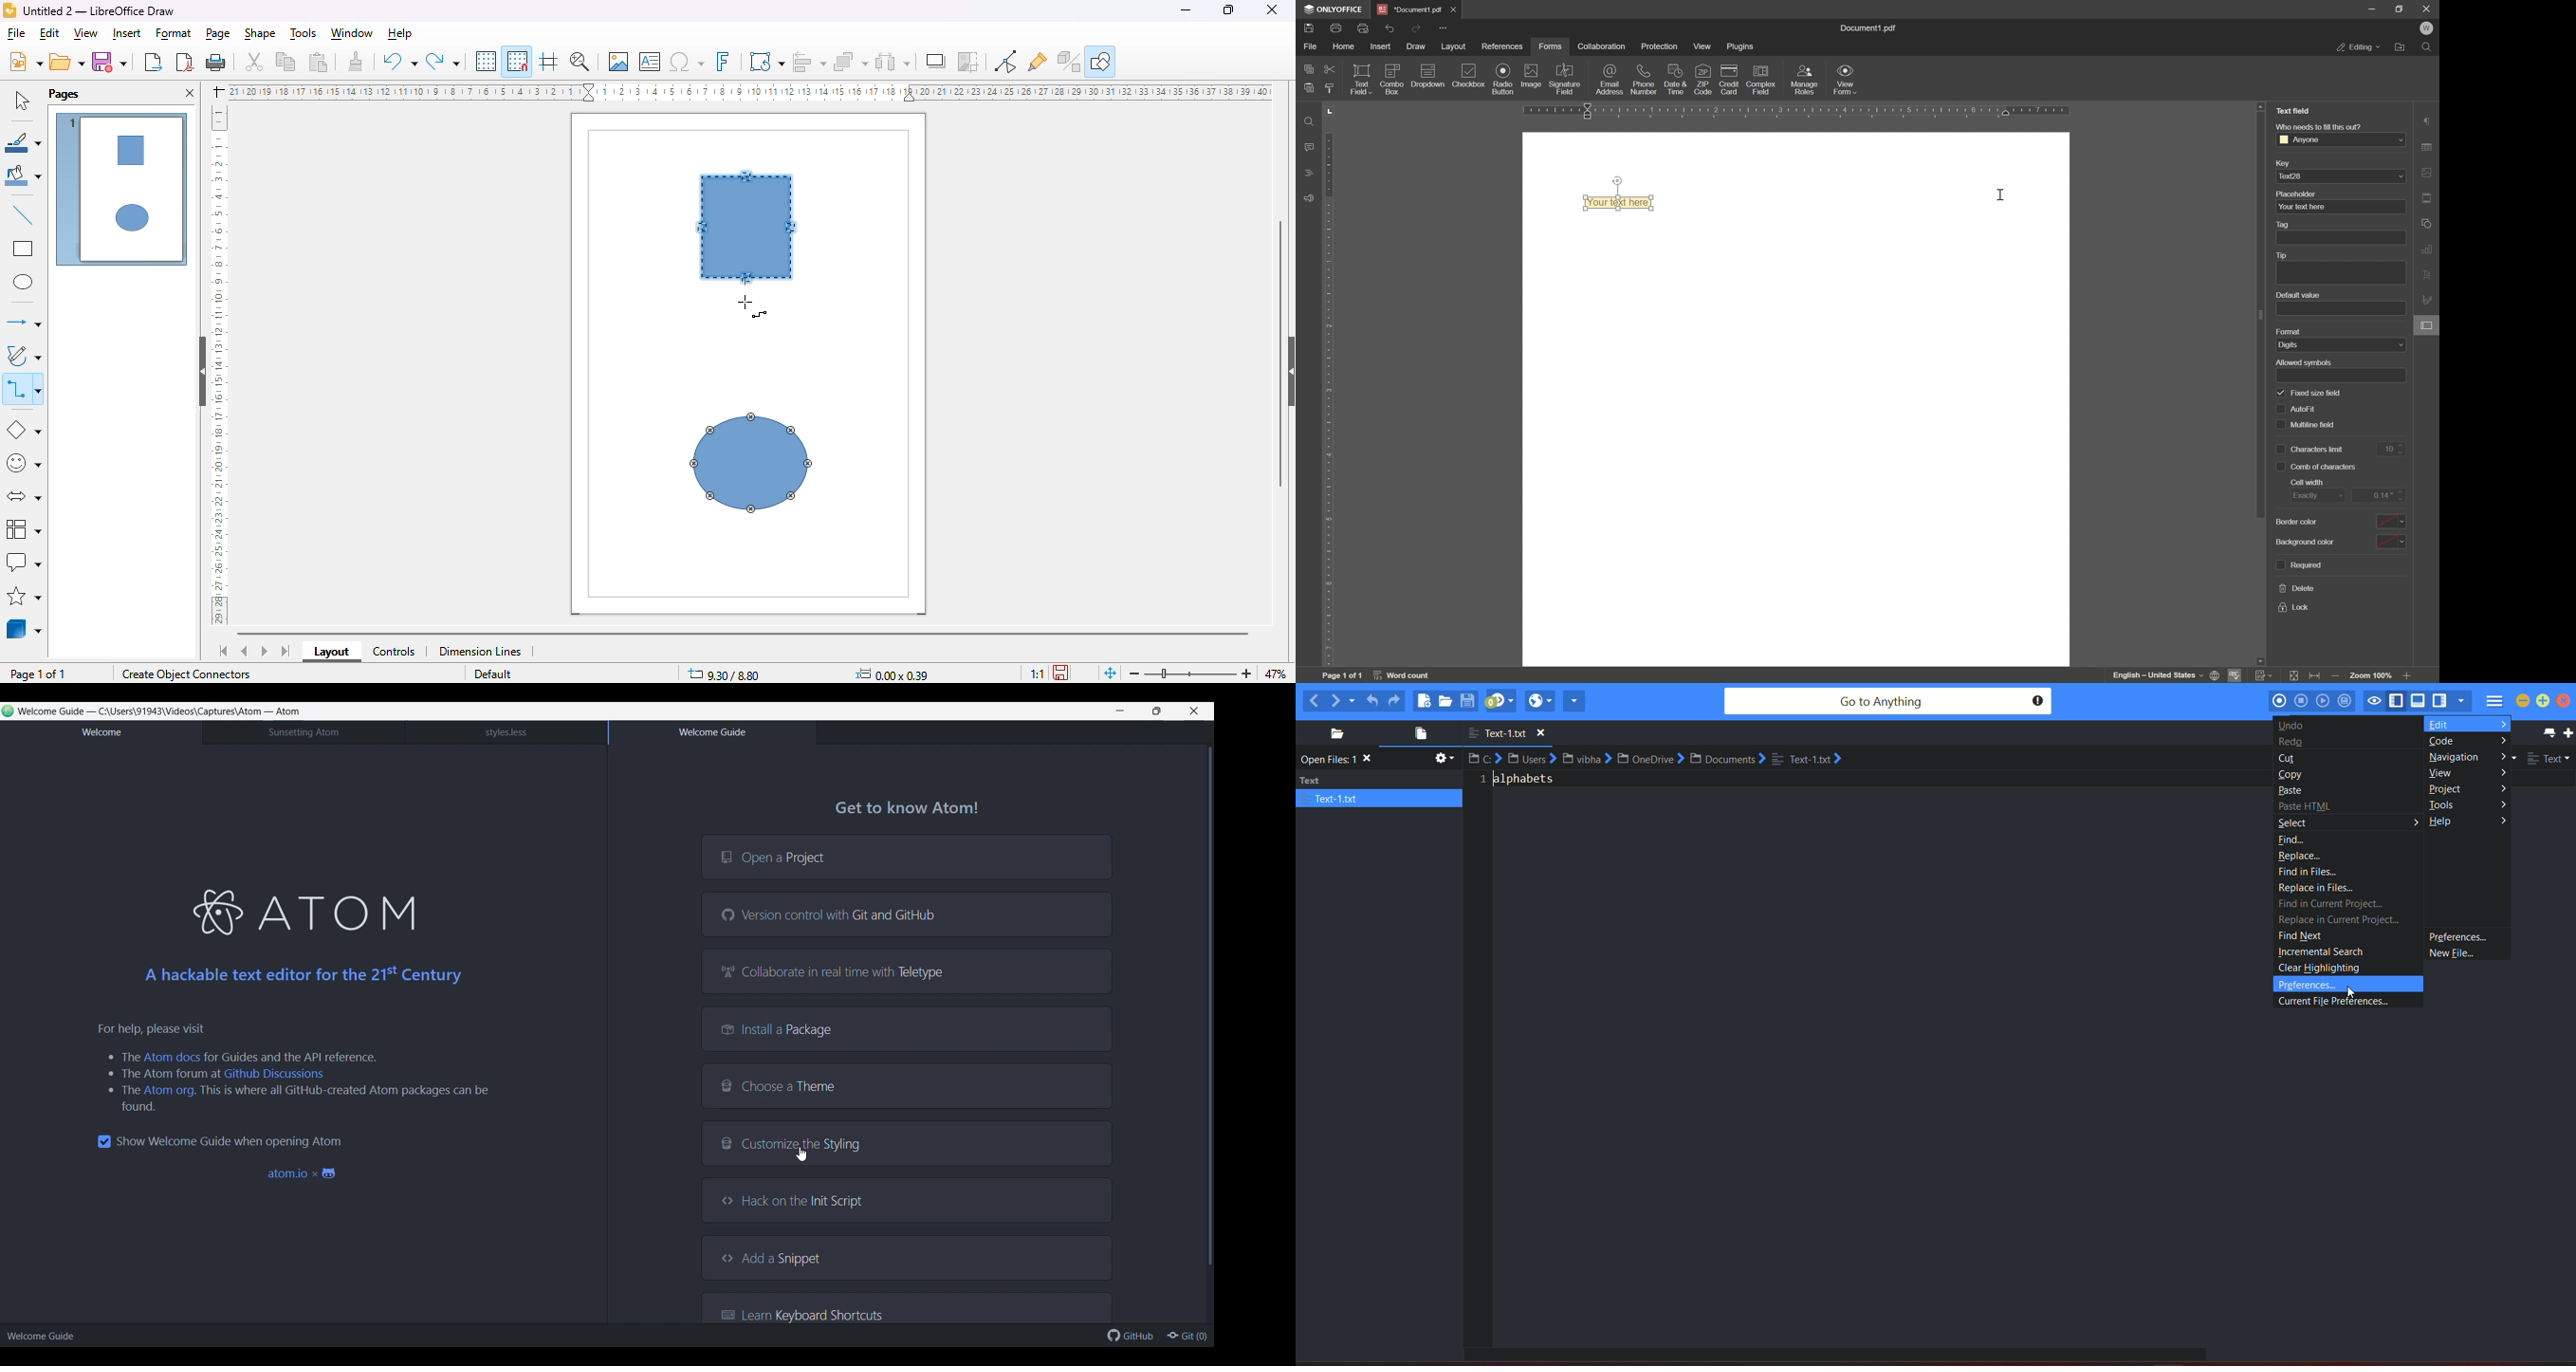 The width and height of the screenshot is (2576, 1372). What do you see at coordinates (2158, 675) in the screenshot?
I see `english - united states` at bounding box center [2158, 675].